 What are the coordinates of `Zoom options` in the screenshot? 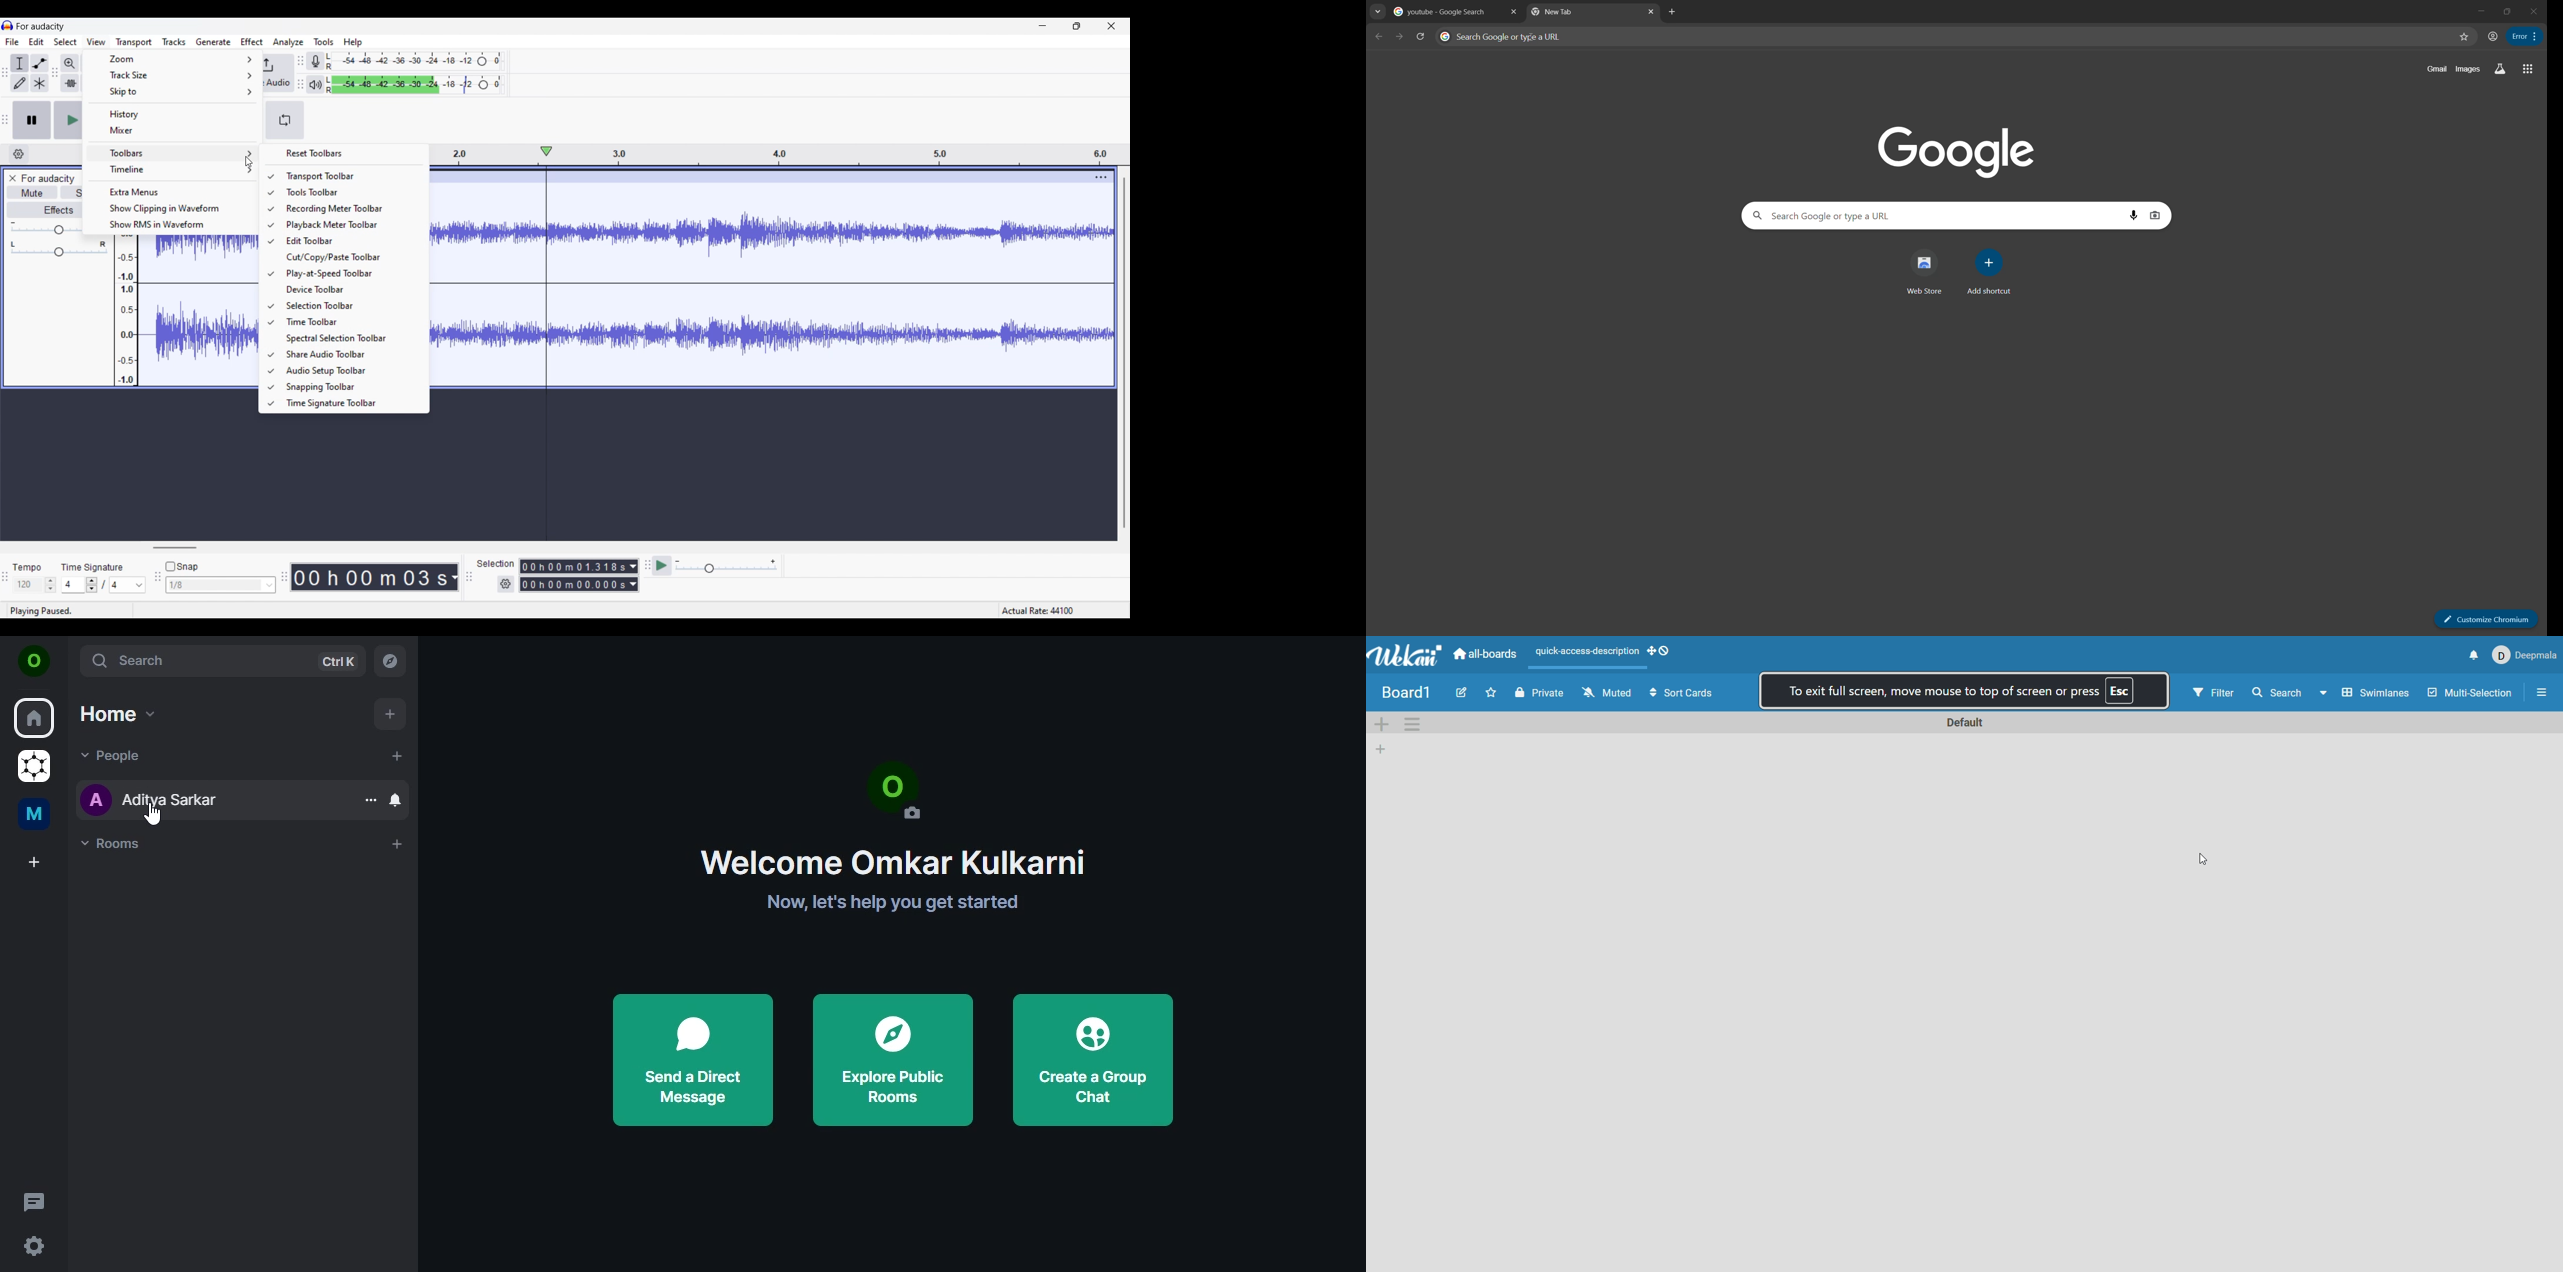 It's located at (174, 59).